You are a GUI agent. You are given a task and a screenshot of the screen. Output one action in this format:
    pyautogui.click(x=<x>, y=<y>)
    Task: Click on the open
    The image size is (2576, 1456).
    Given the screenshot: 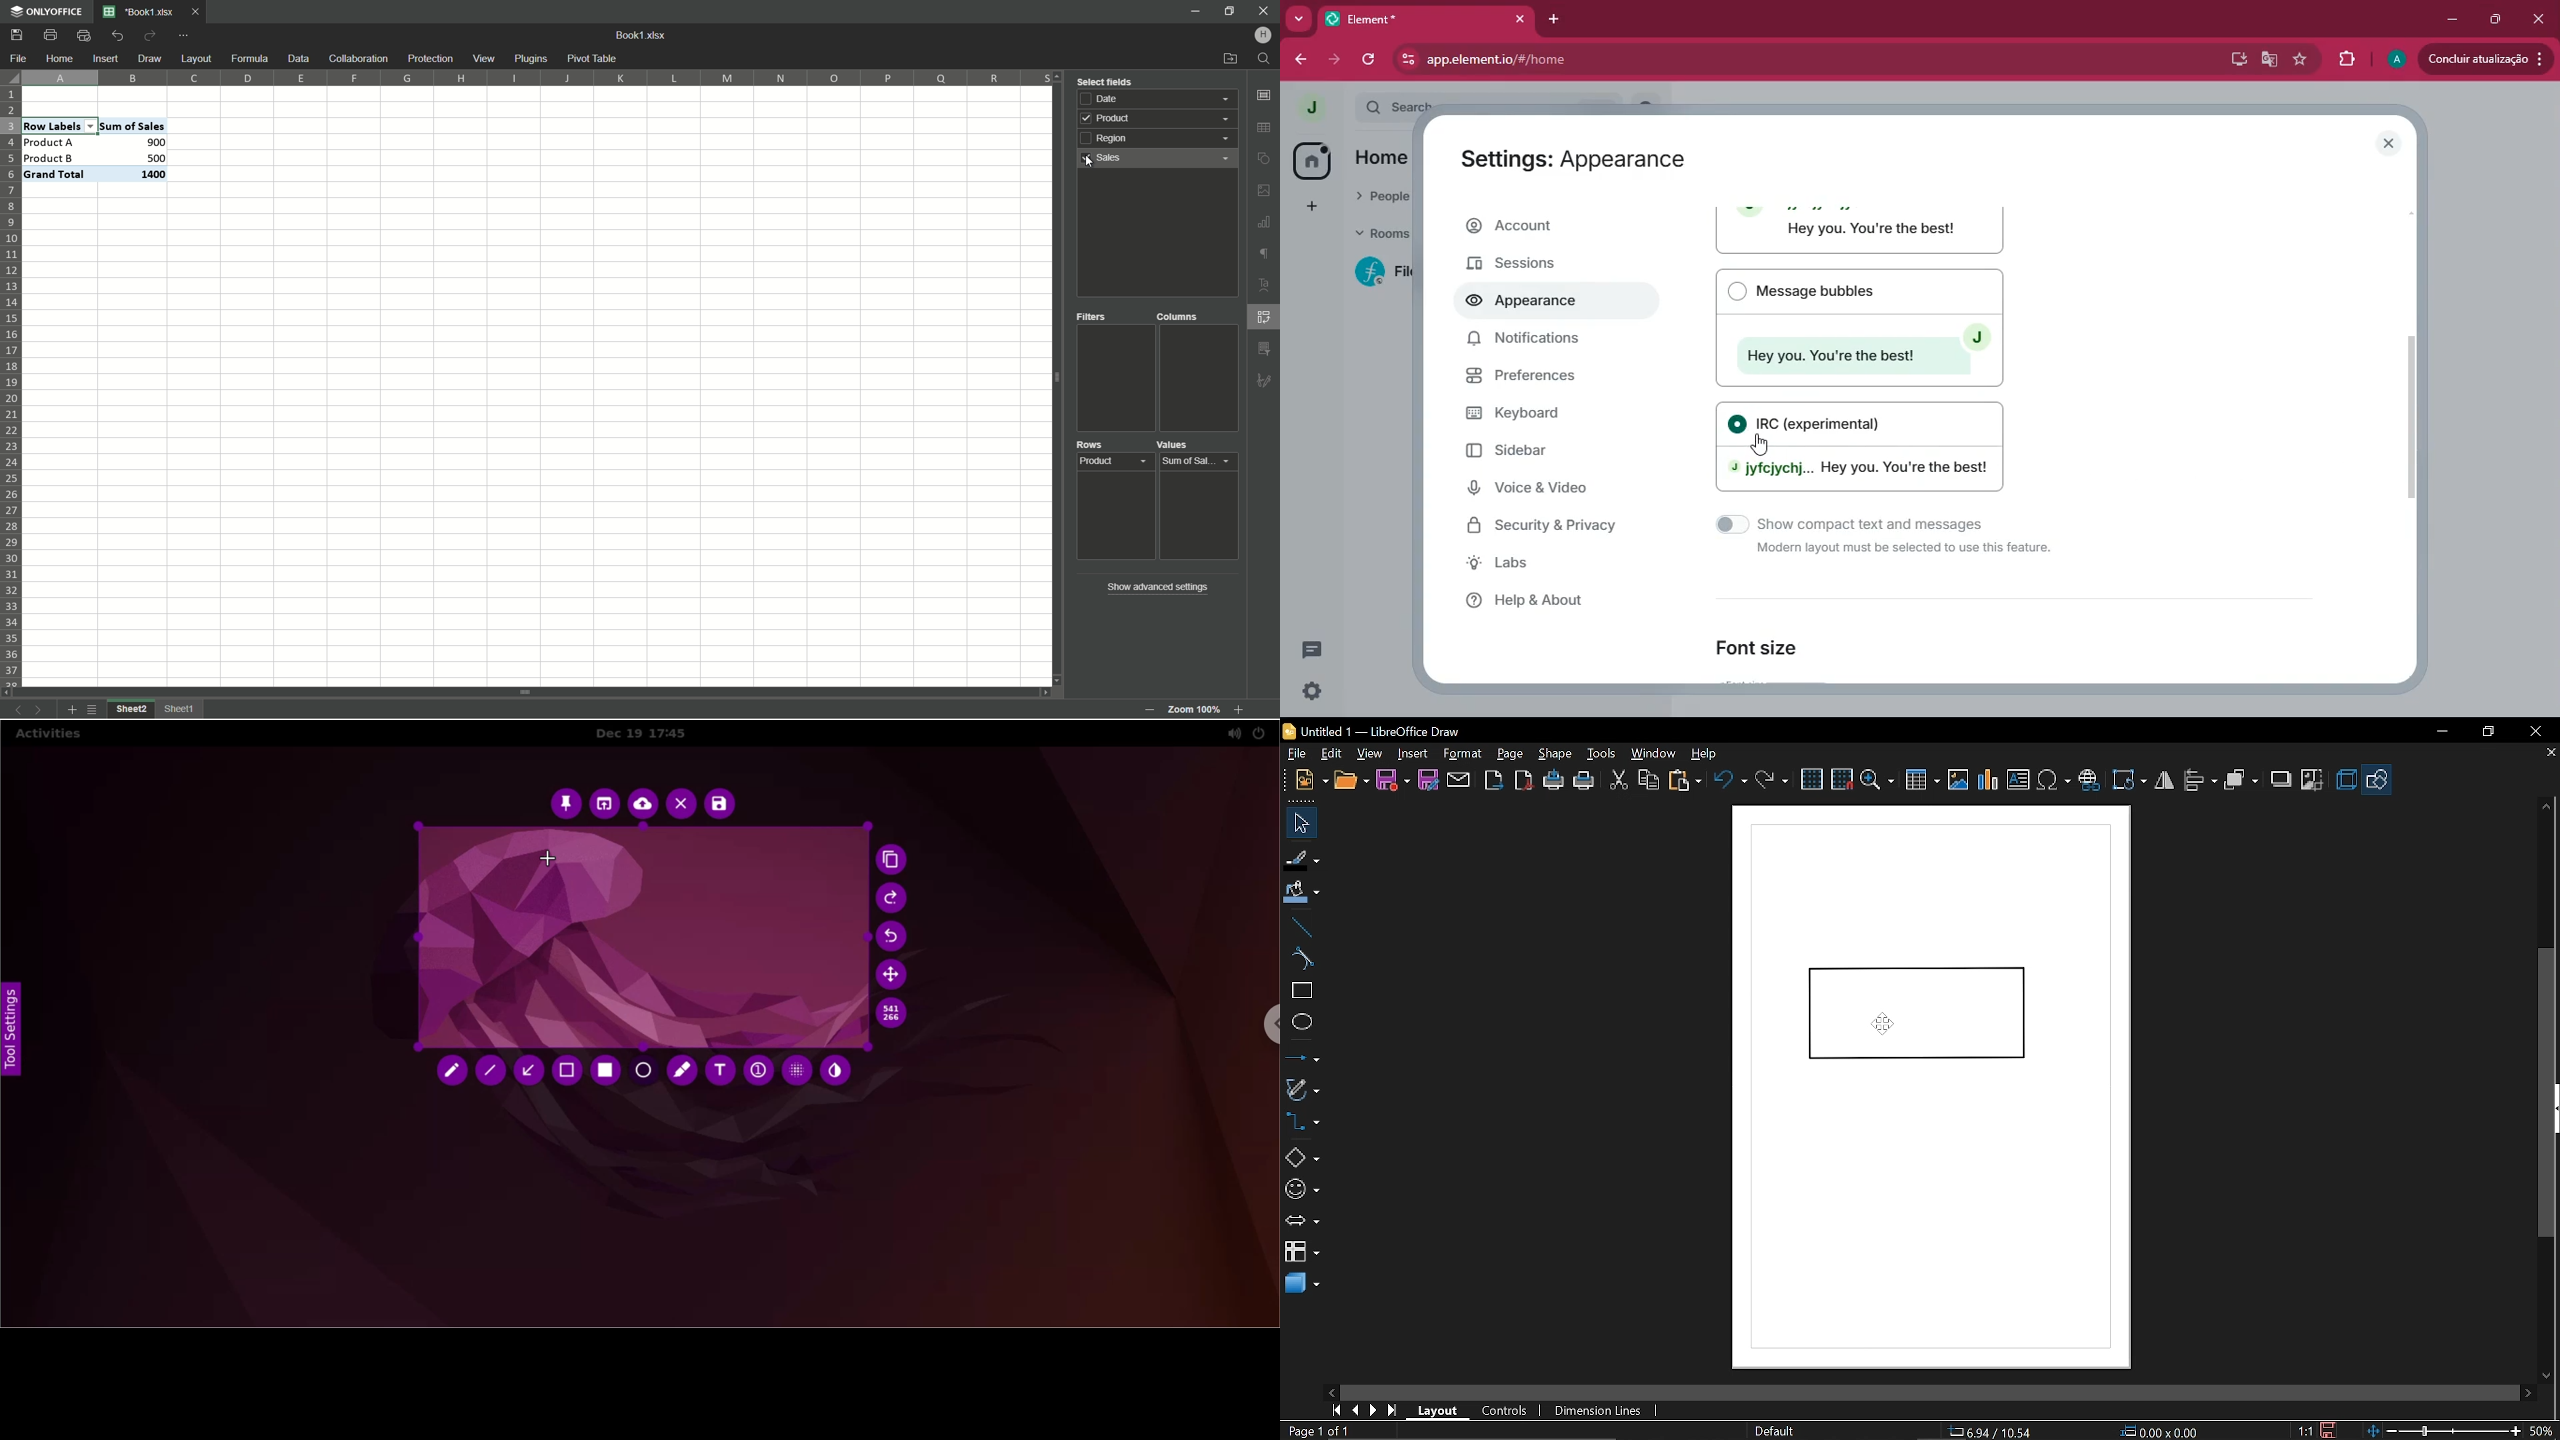 What is the action you would take?
    pyautogui.click(x=1352, y=778)
    